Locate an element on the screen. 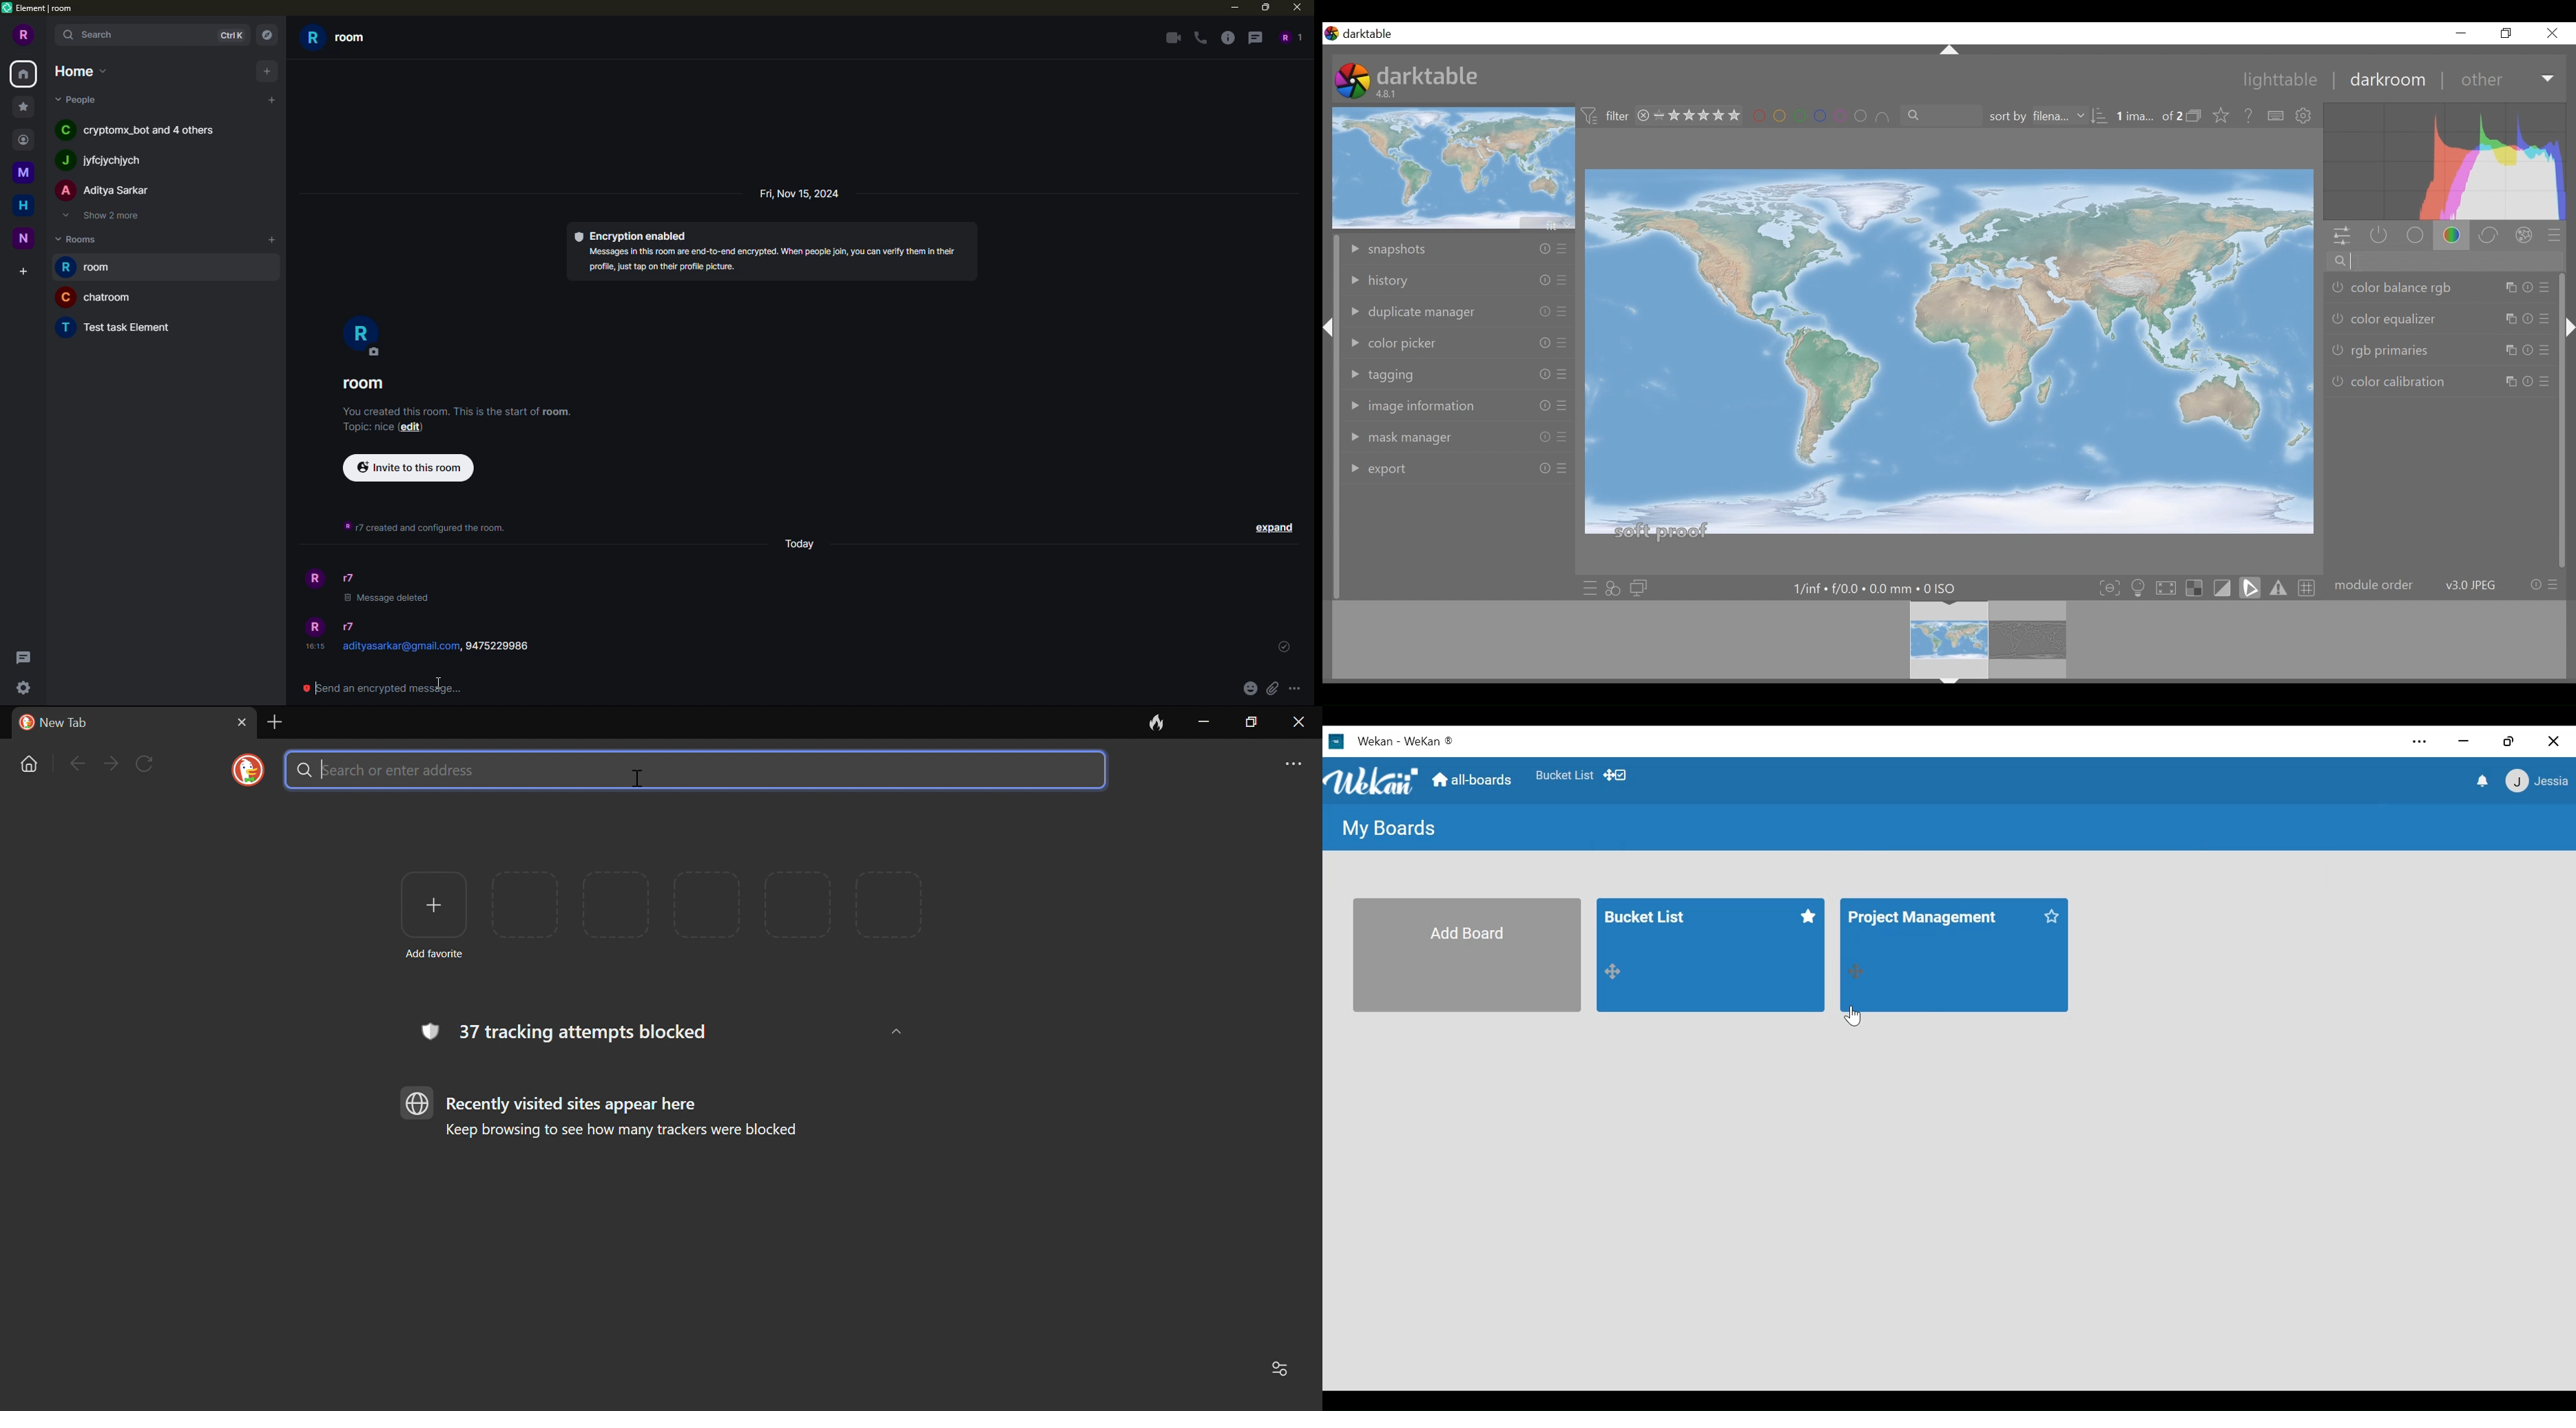 This screenshot has width=2576, height=1428. Reload is located at coordinates (145, 763).